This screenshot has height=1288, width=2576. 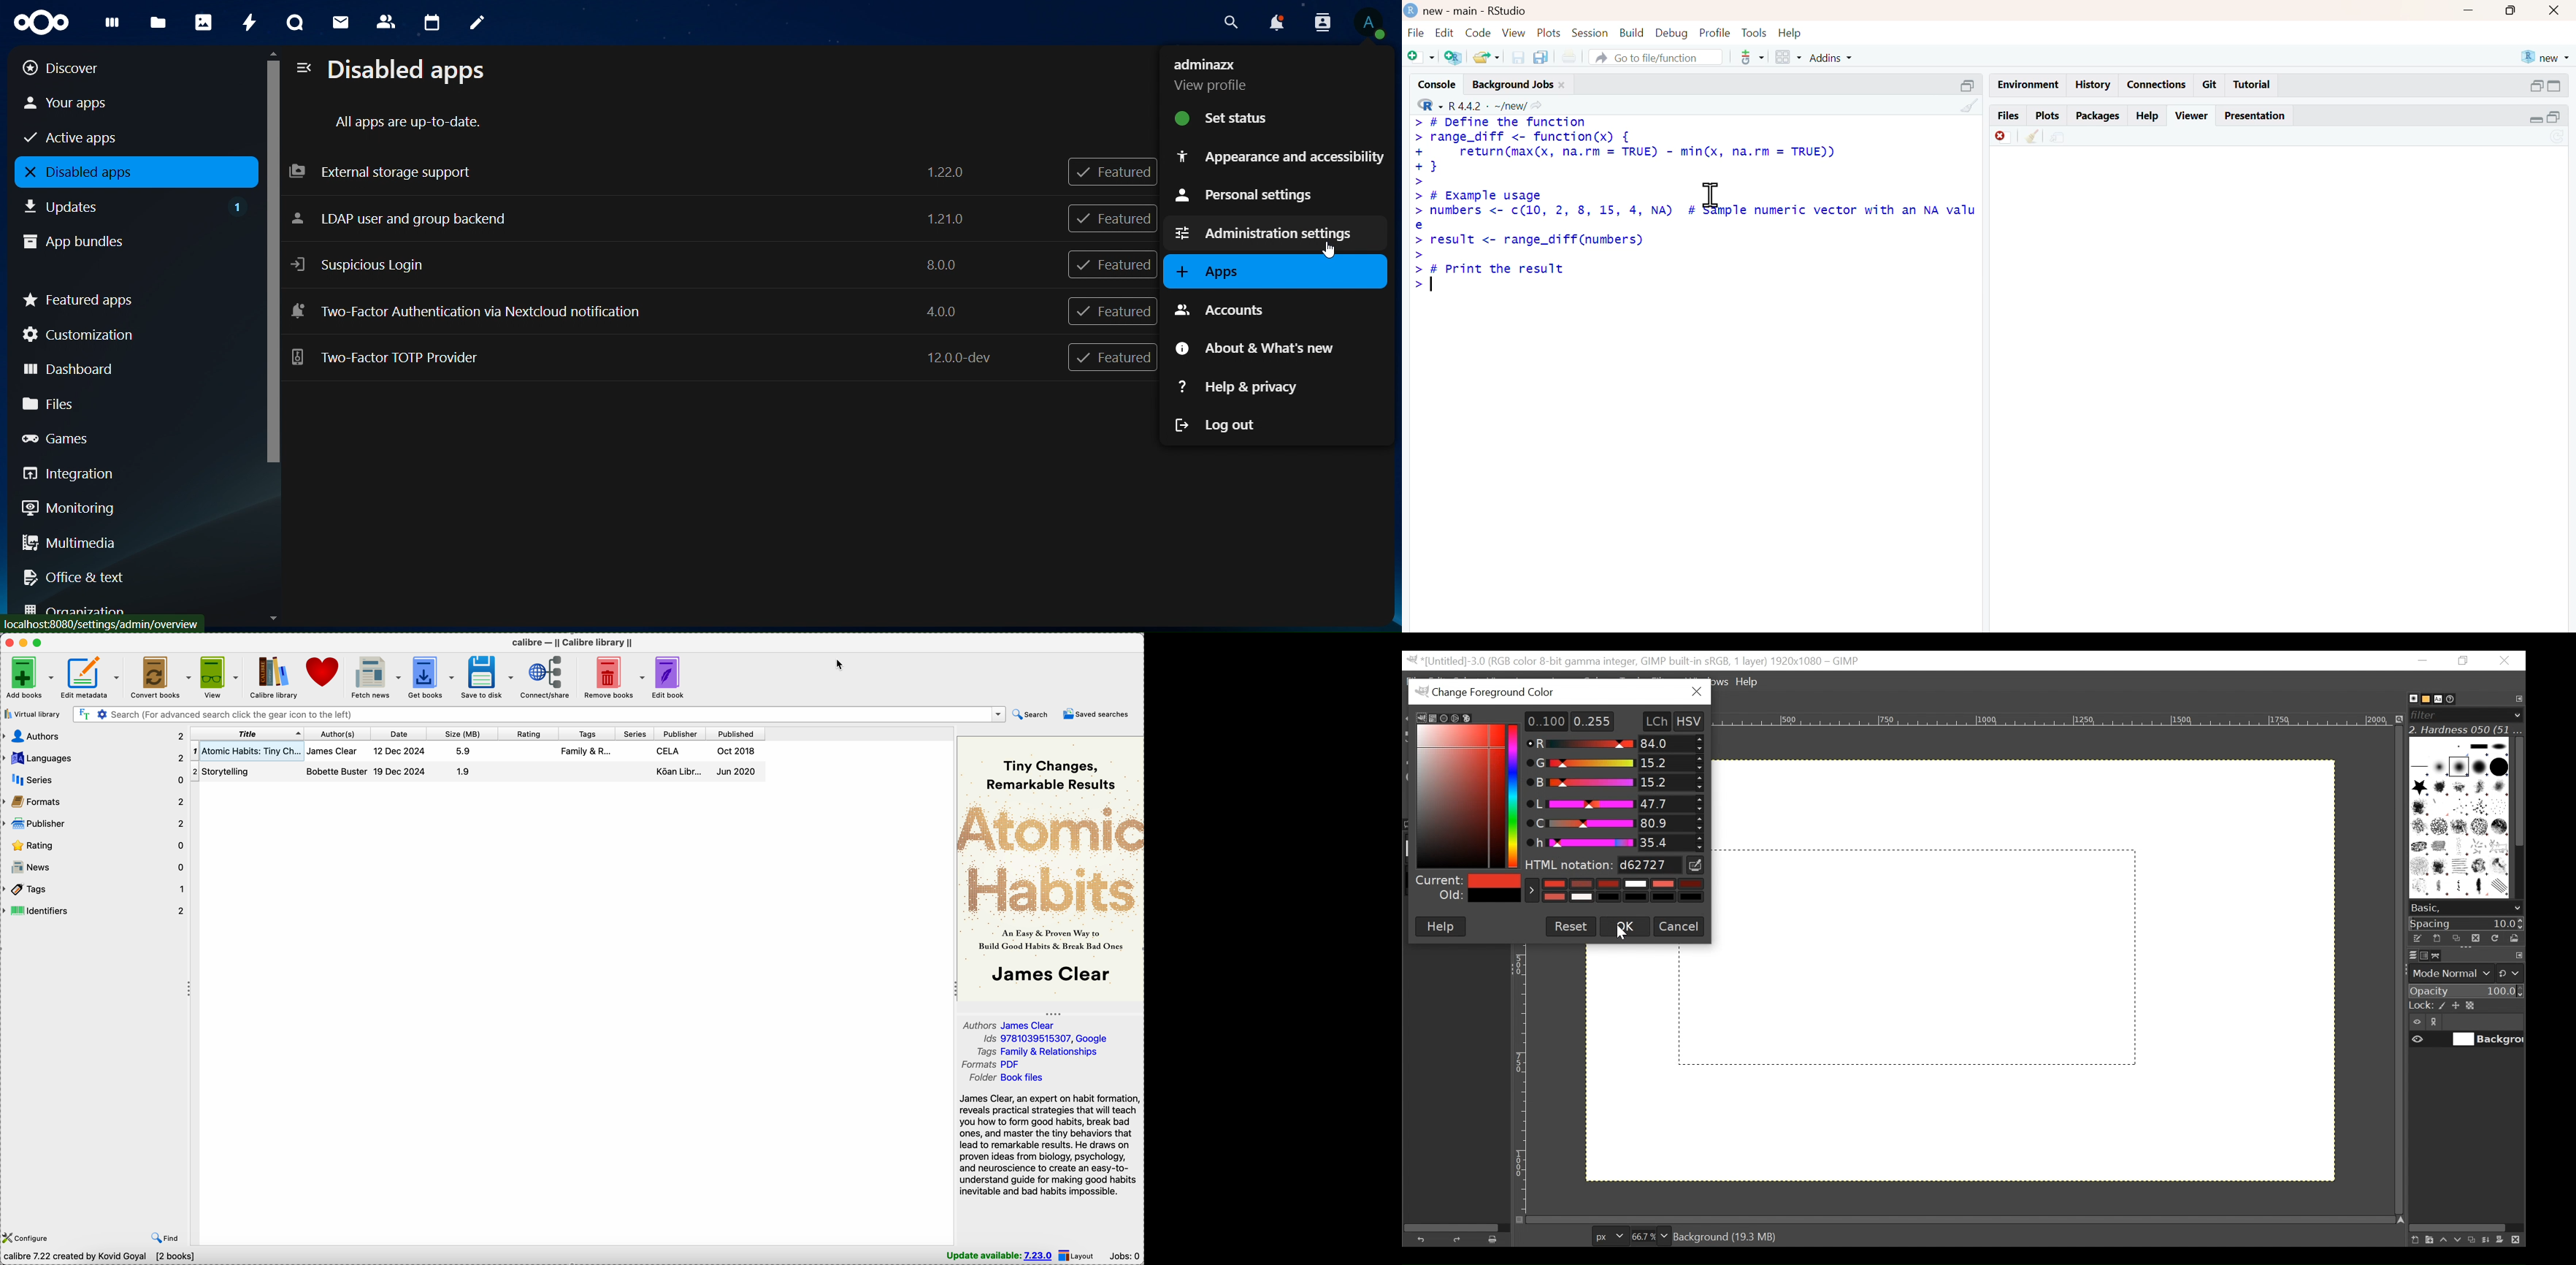 I want to click on discard, so click(x=2005, y=138).